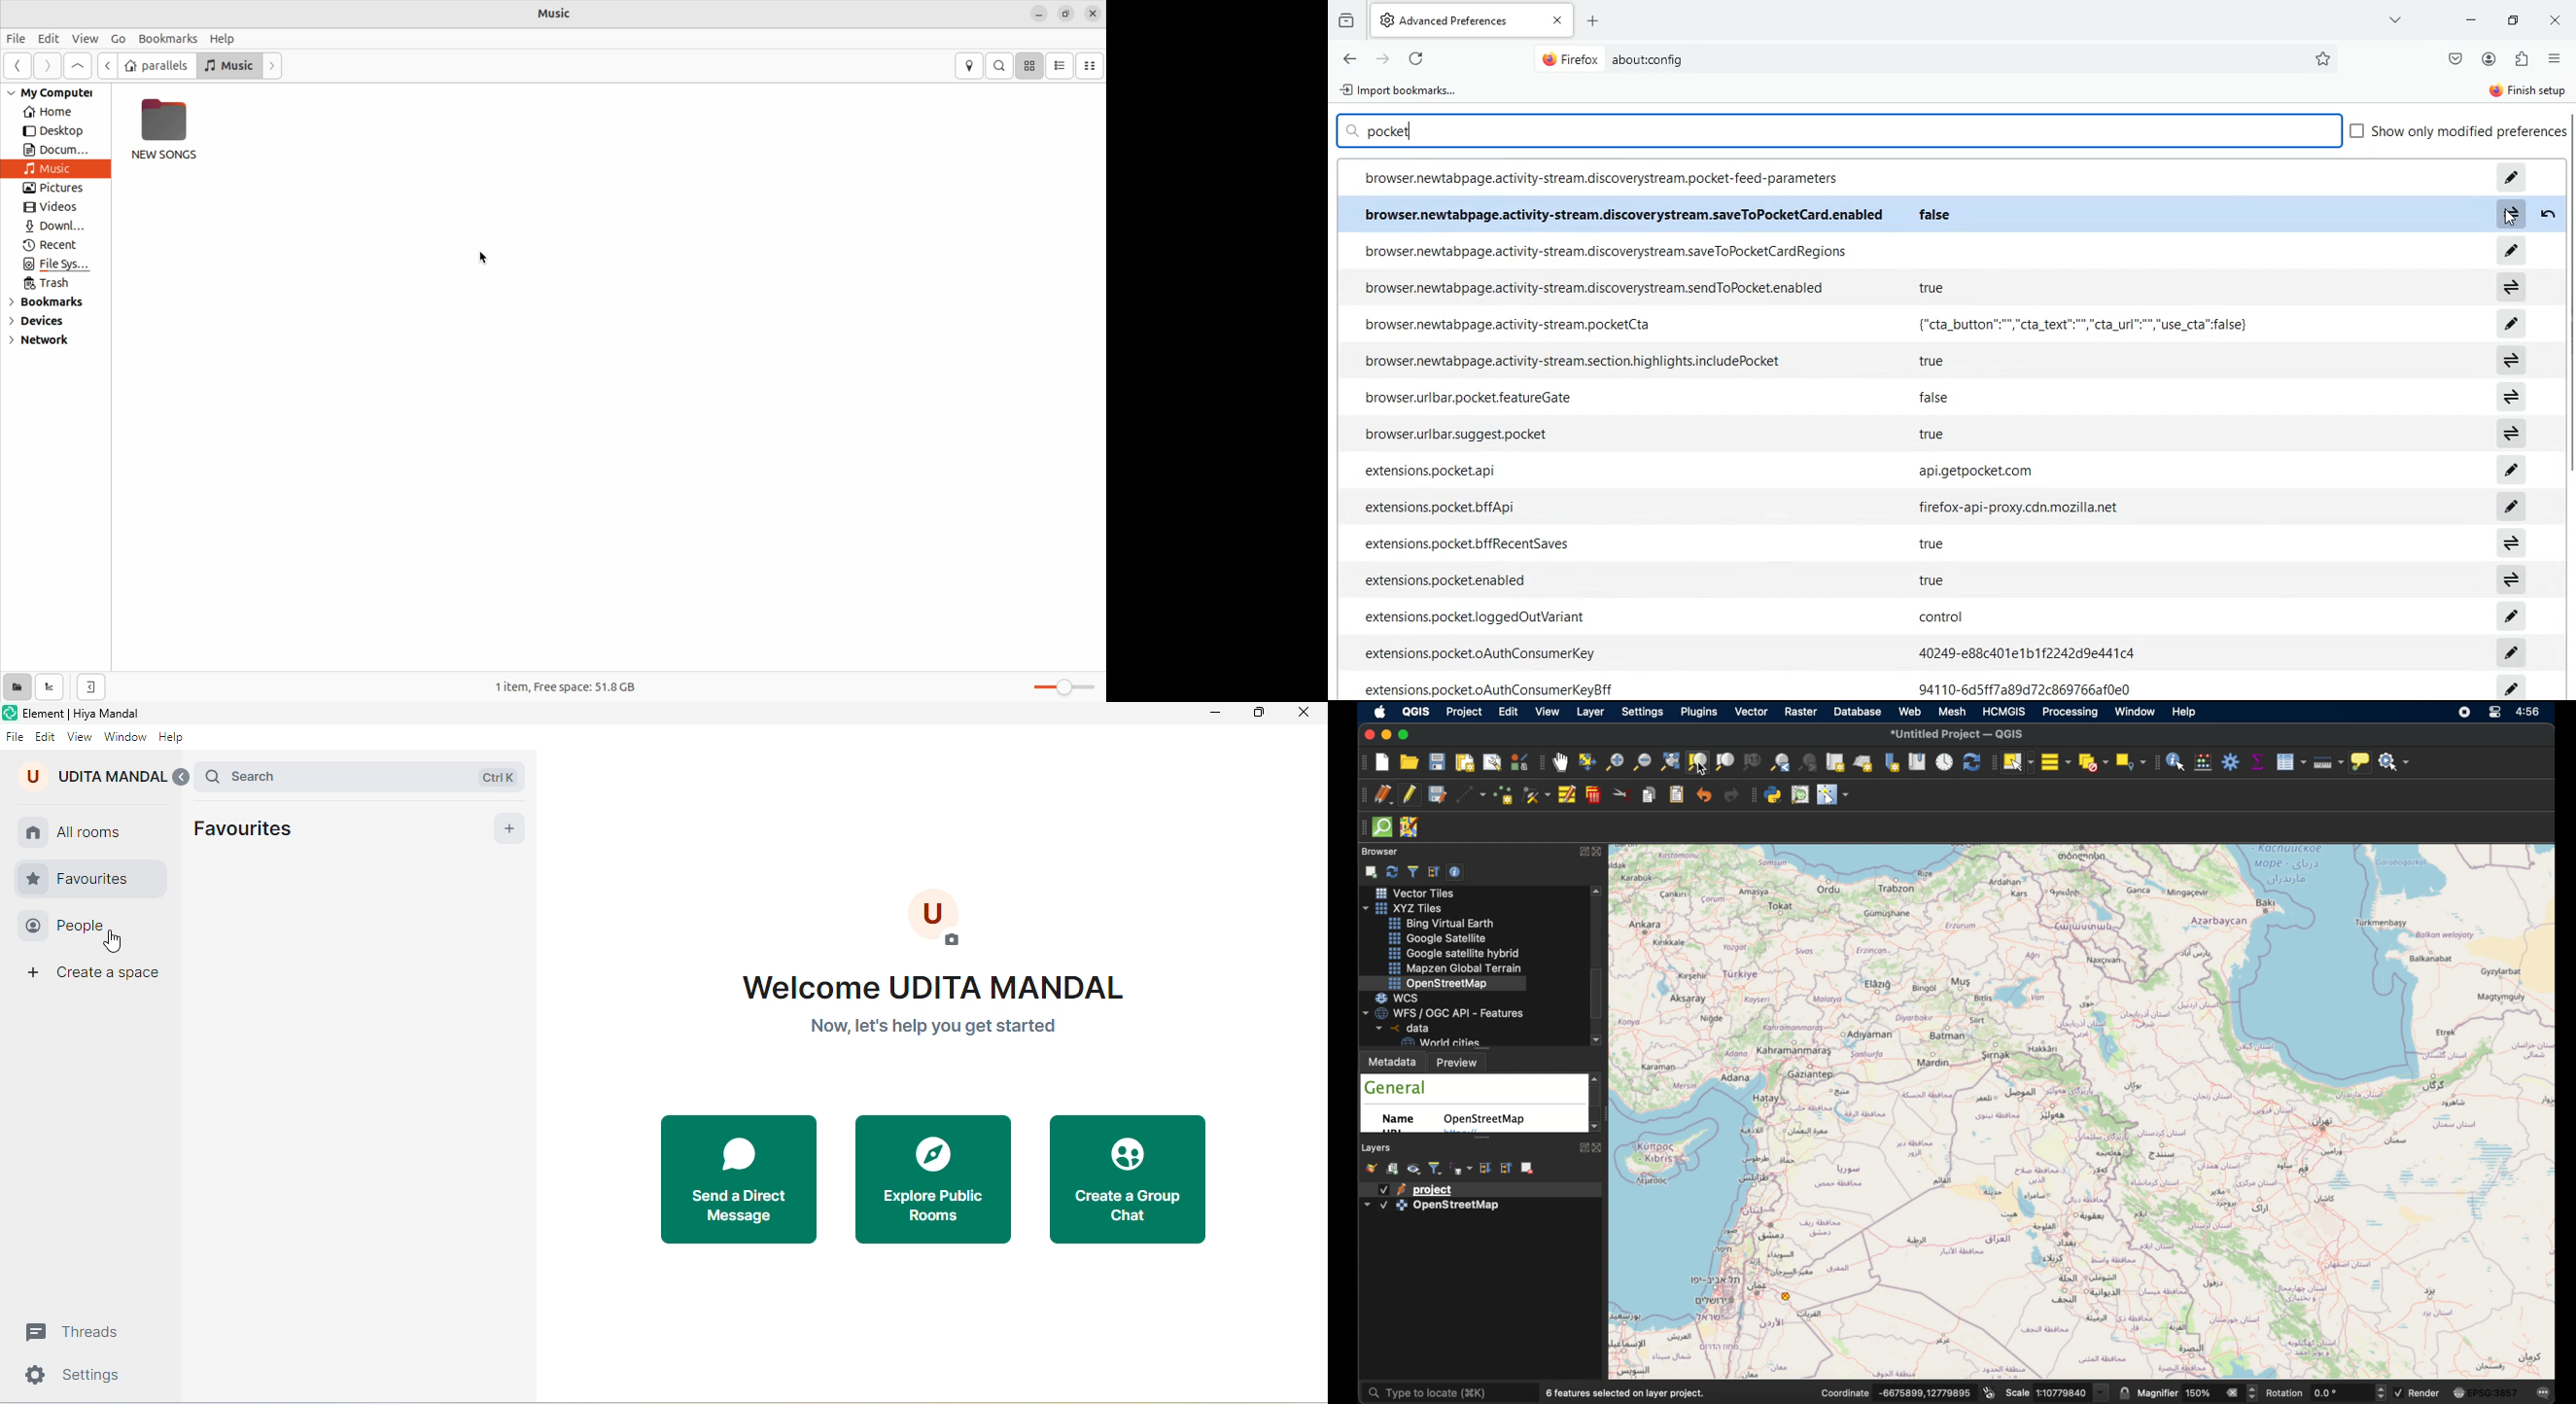 Image resolution: width=2576 pixels, height=1428 pixels. What do you see at coordinates (269, 831) in the screenshot?
I see `favourites` at bounding box center [269, 831].